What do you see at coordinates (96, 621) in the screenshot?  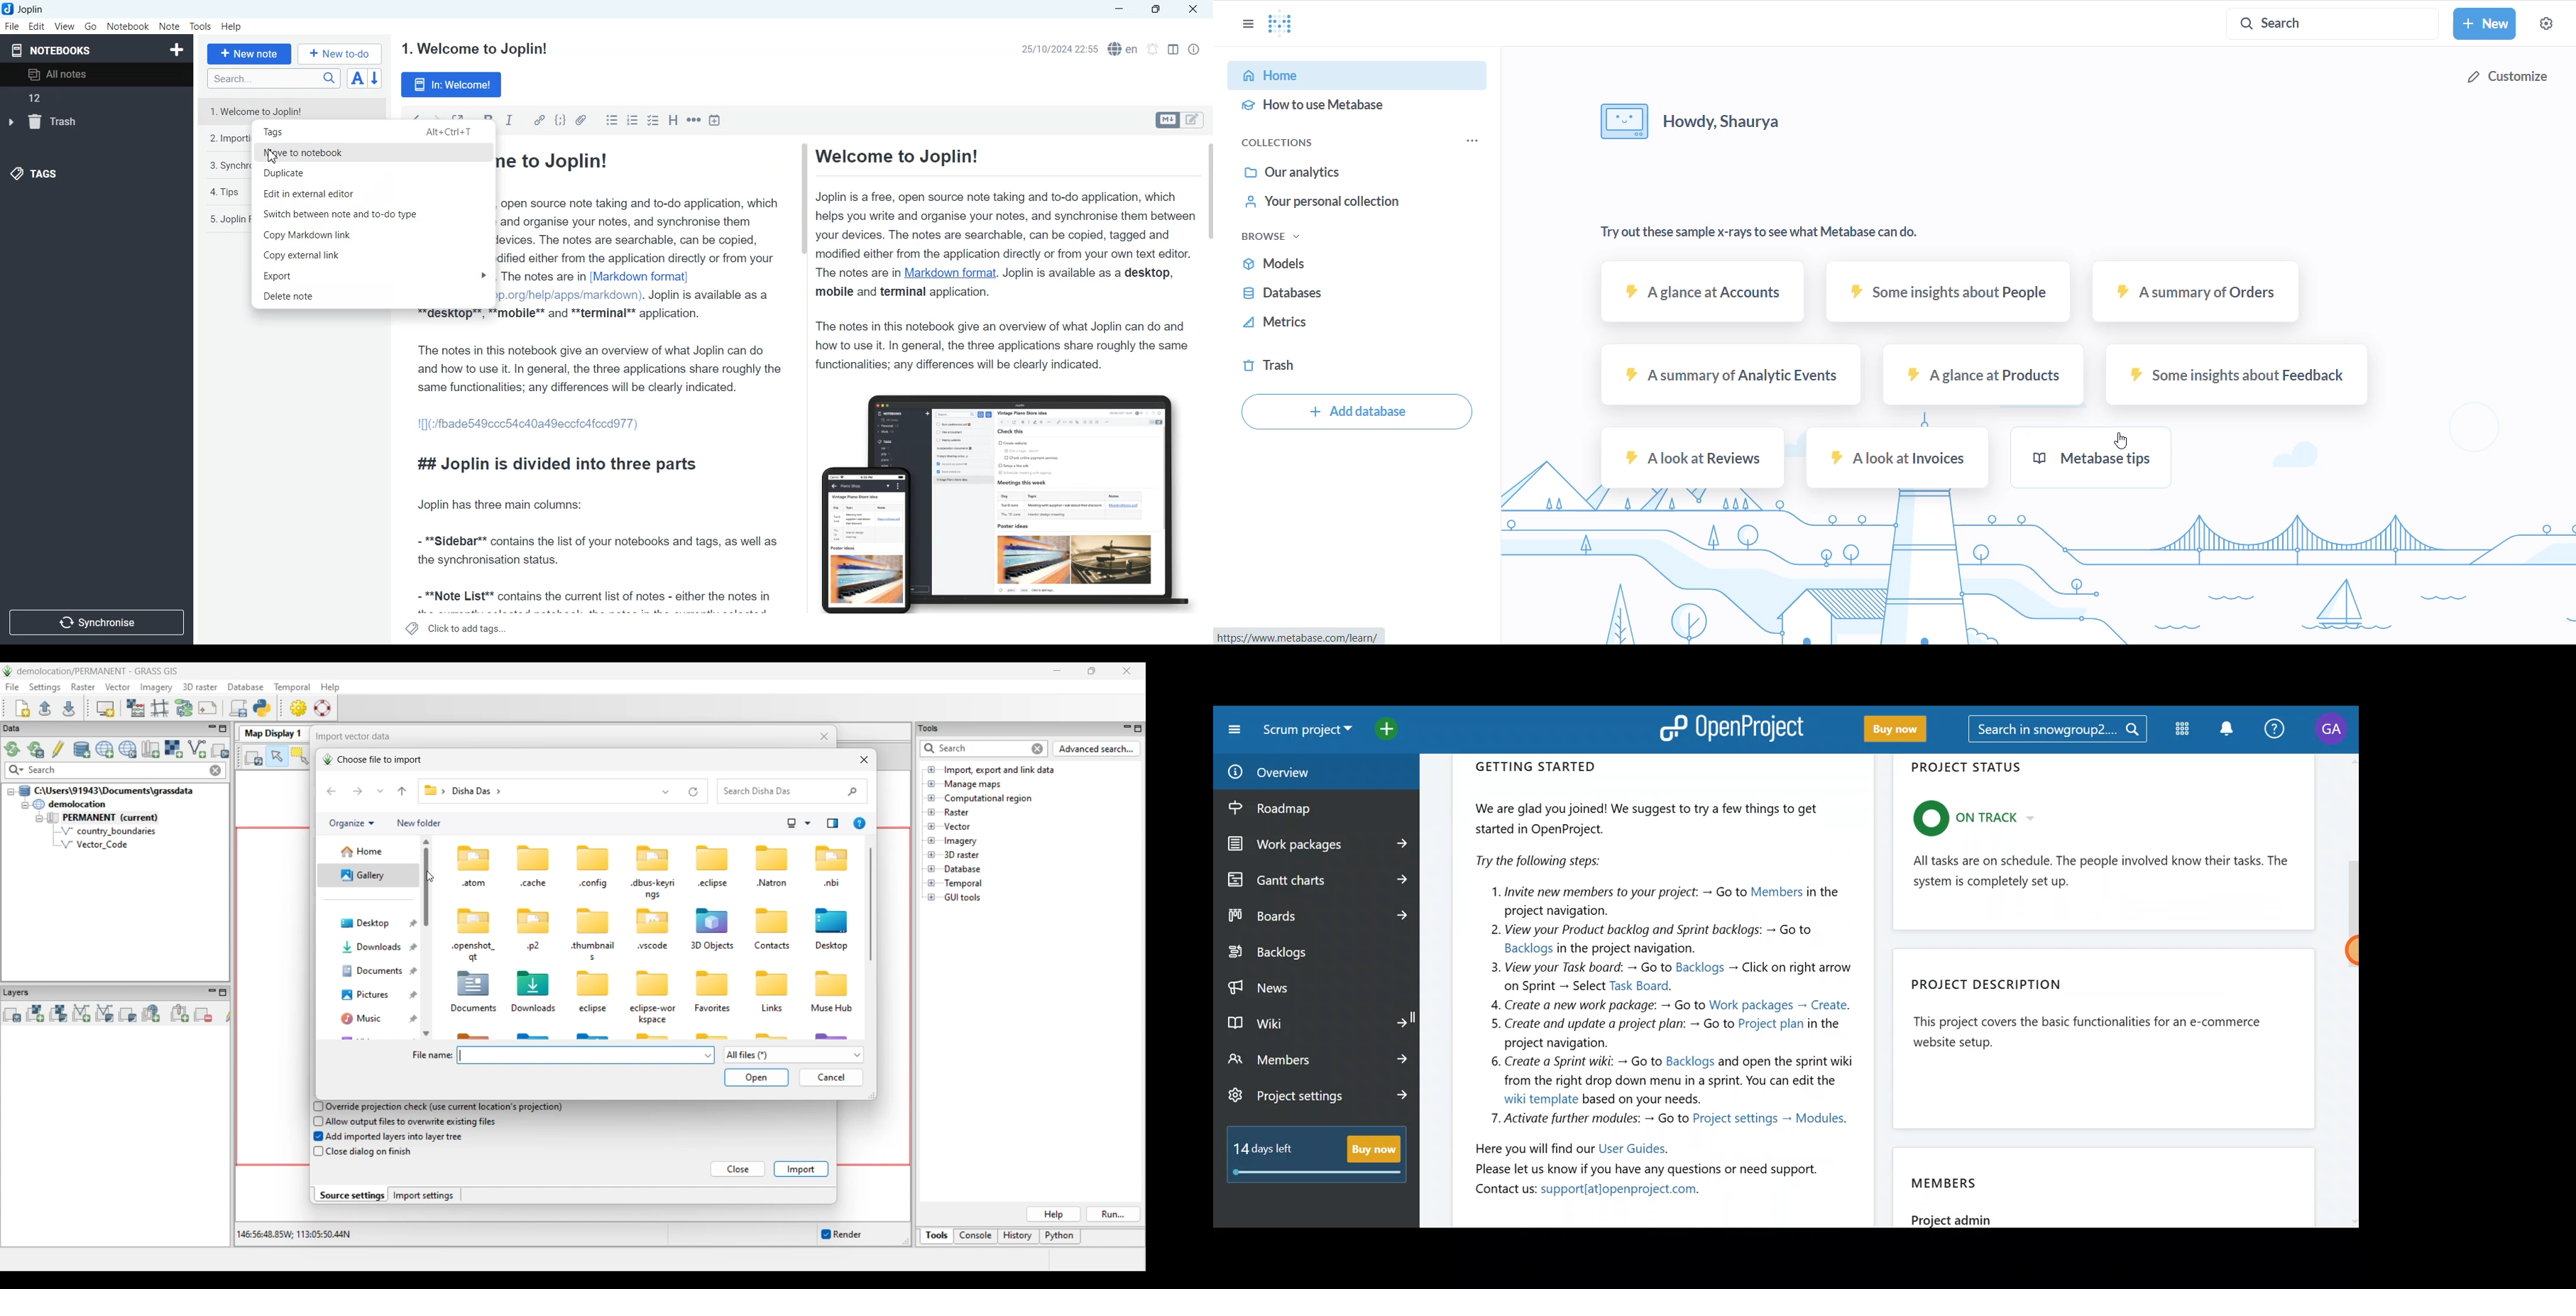 I see `Synchronize` at bounding box center [96, 621].